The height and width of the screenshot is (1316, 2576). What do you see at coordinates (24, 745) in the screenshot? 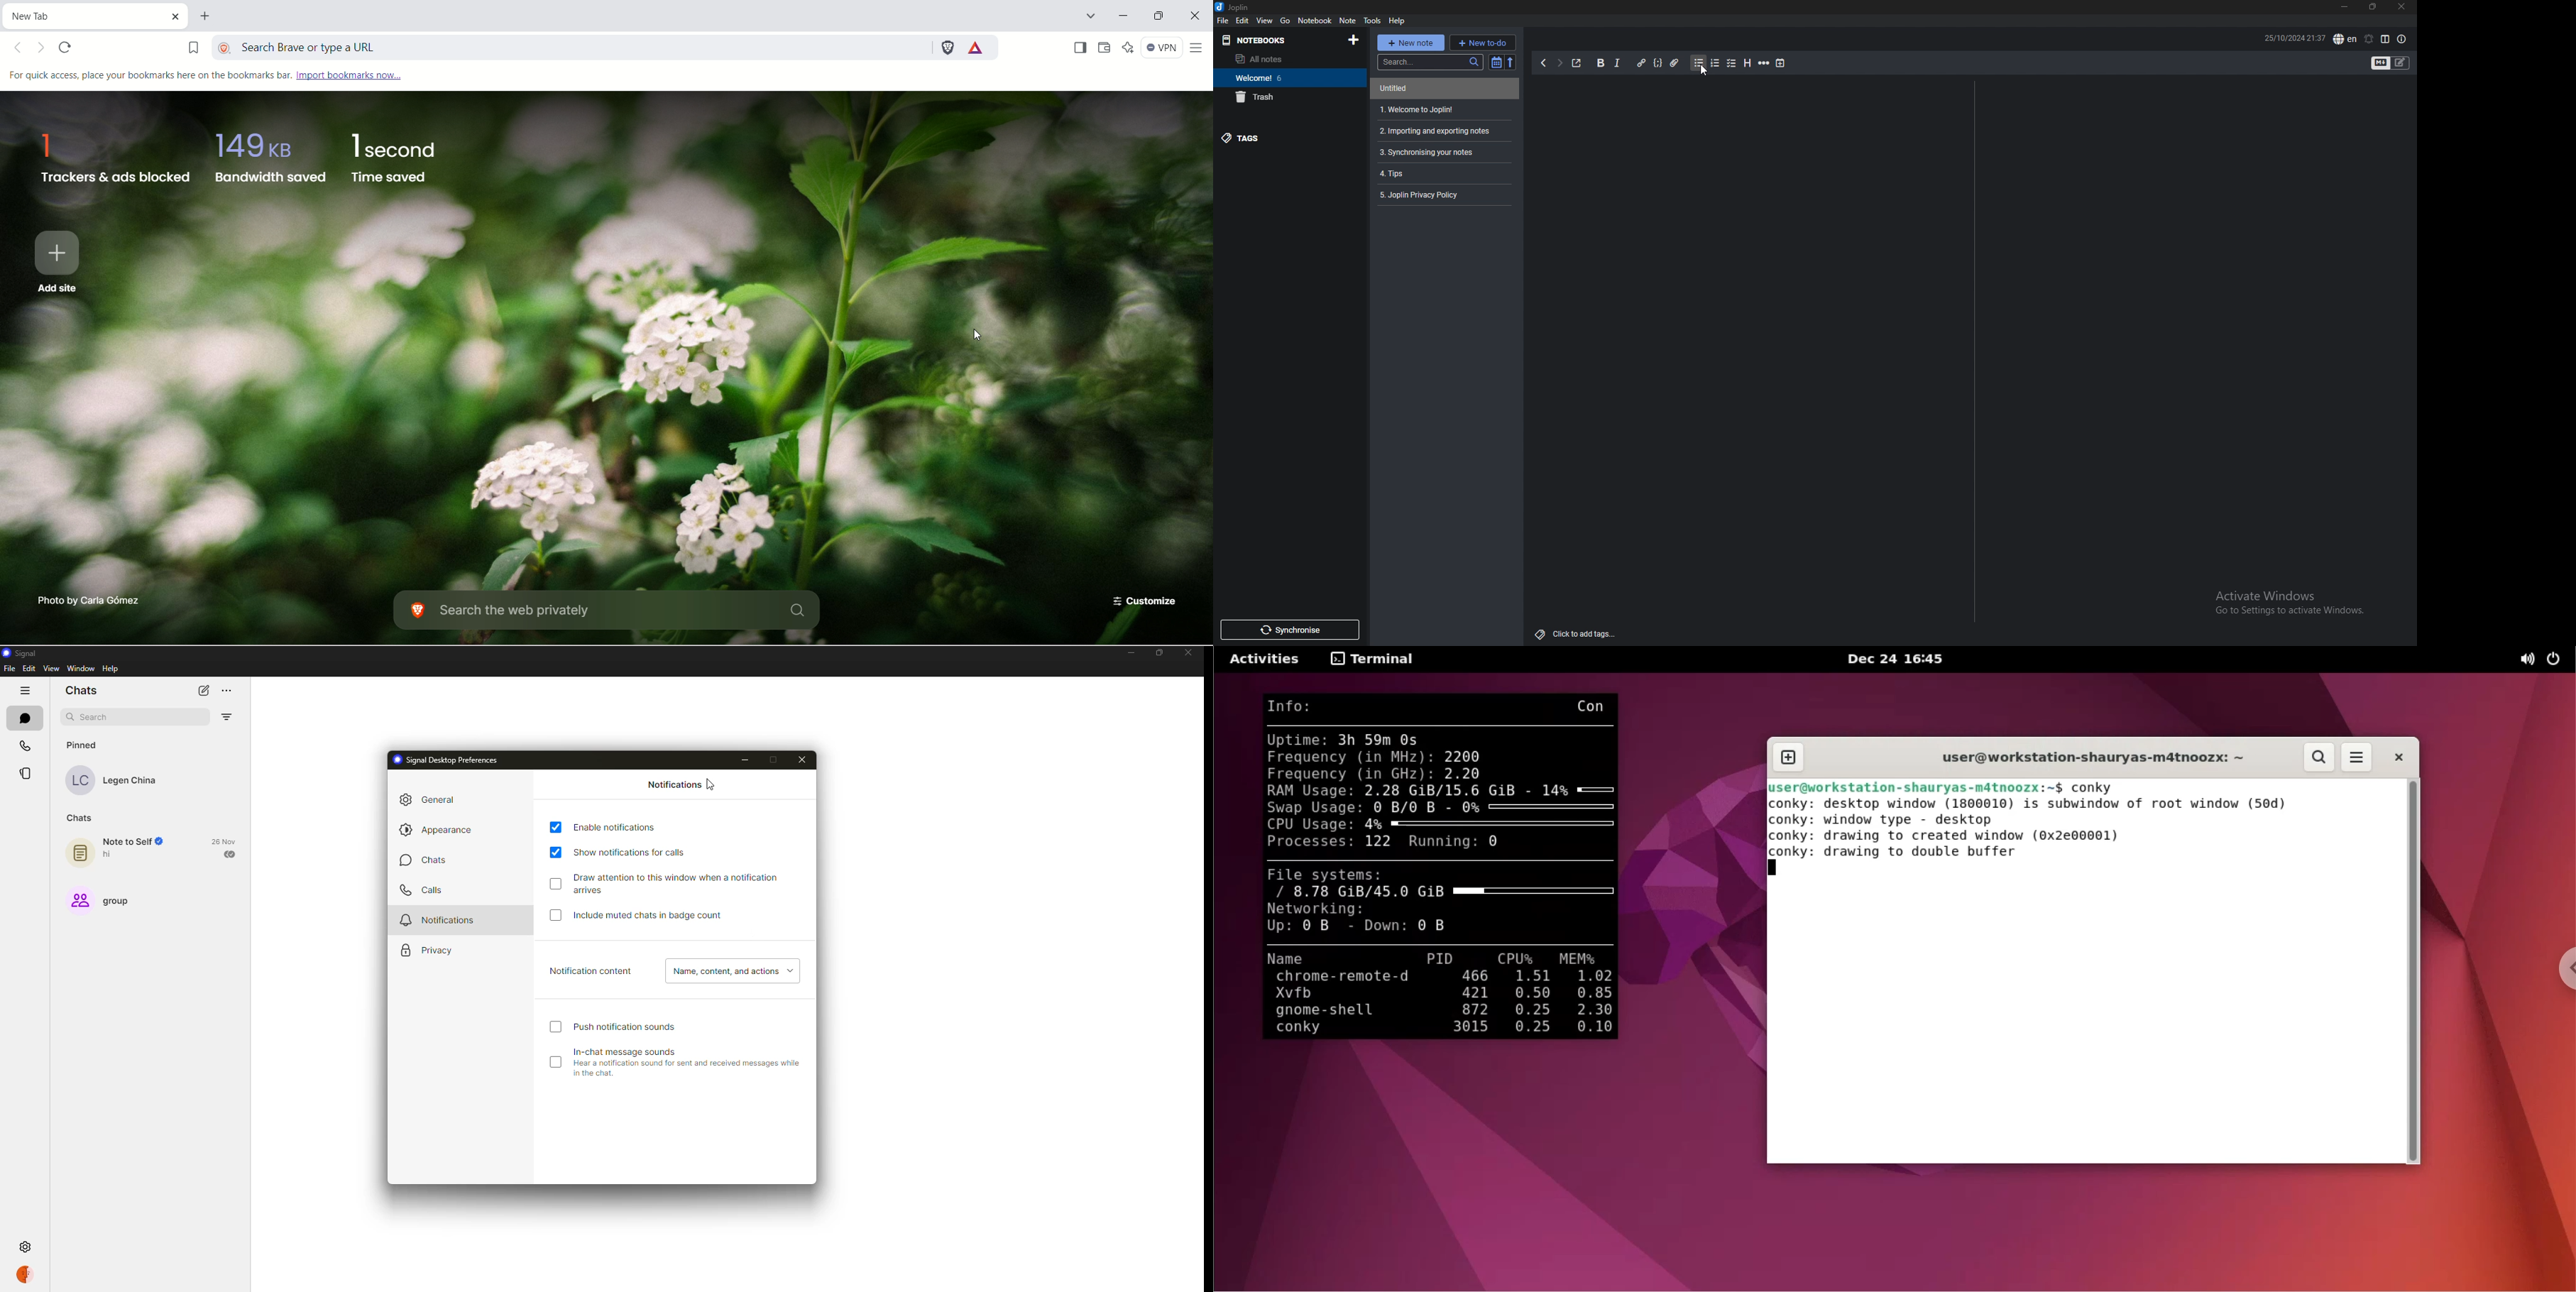
I see `calls` at bounding box center [24, 745].